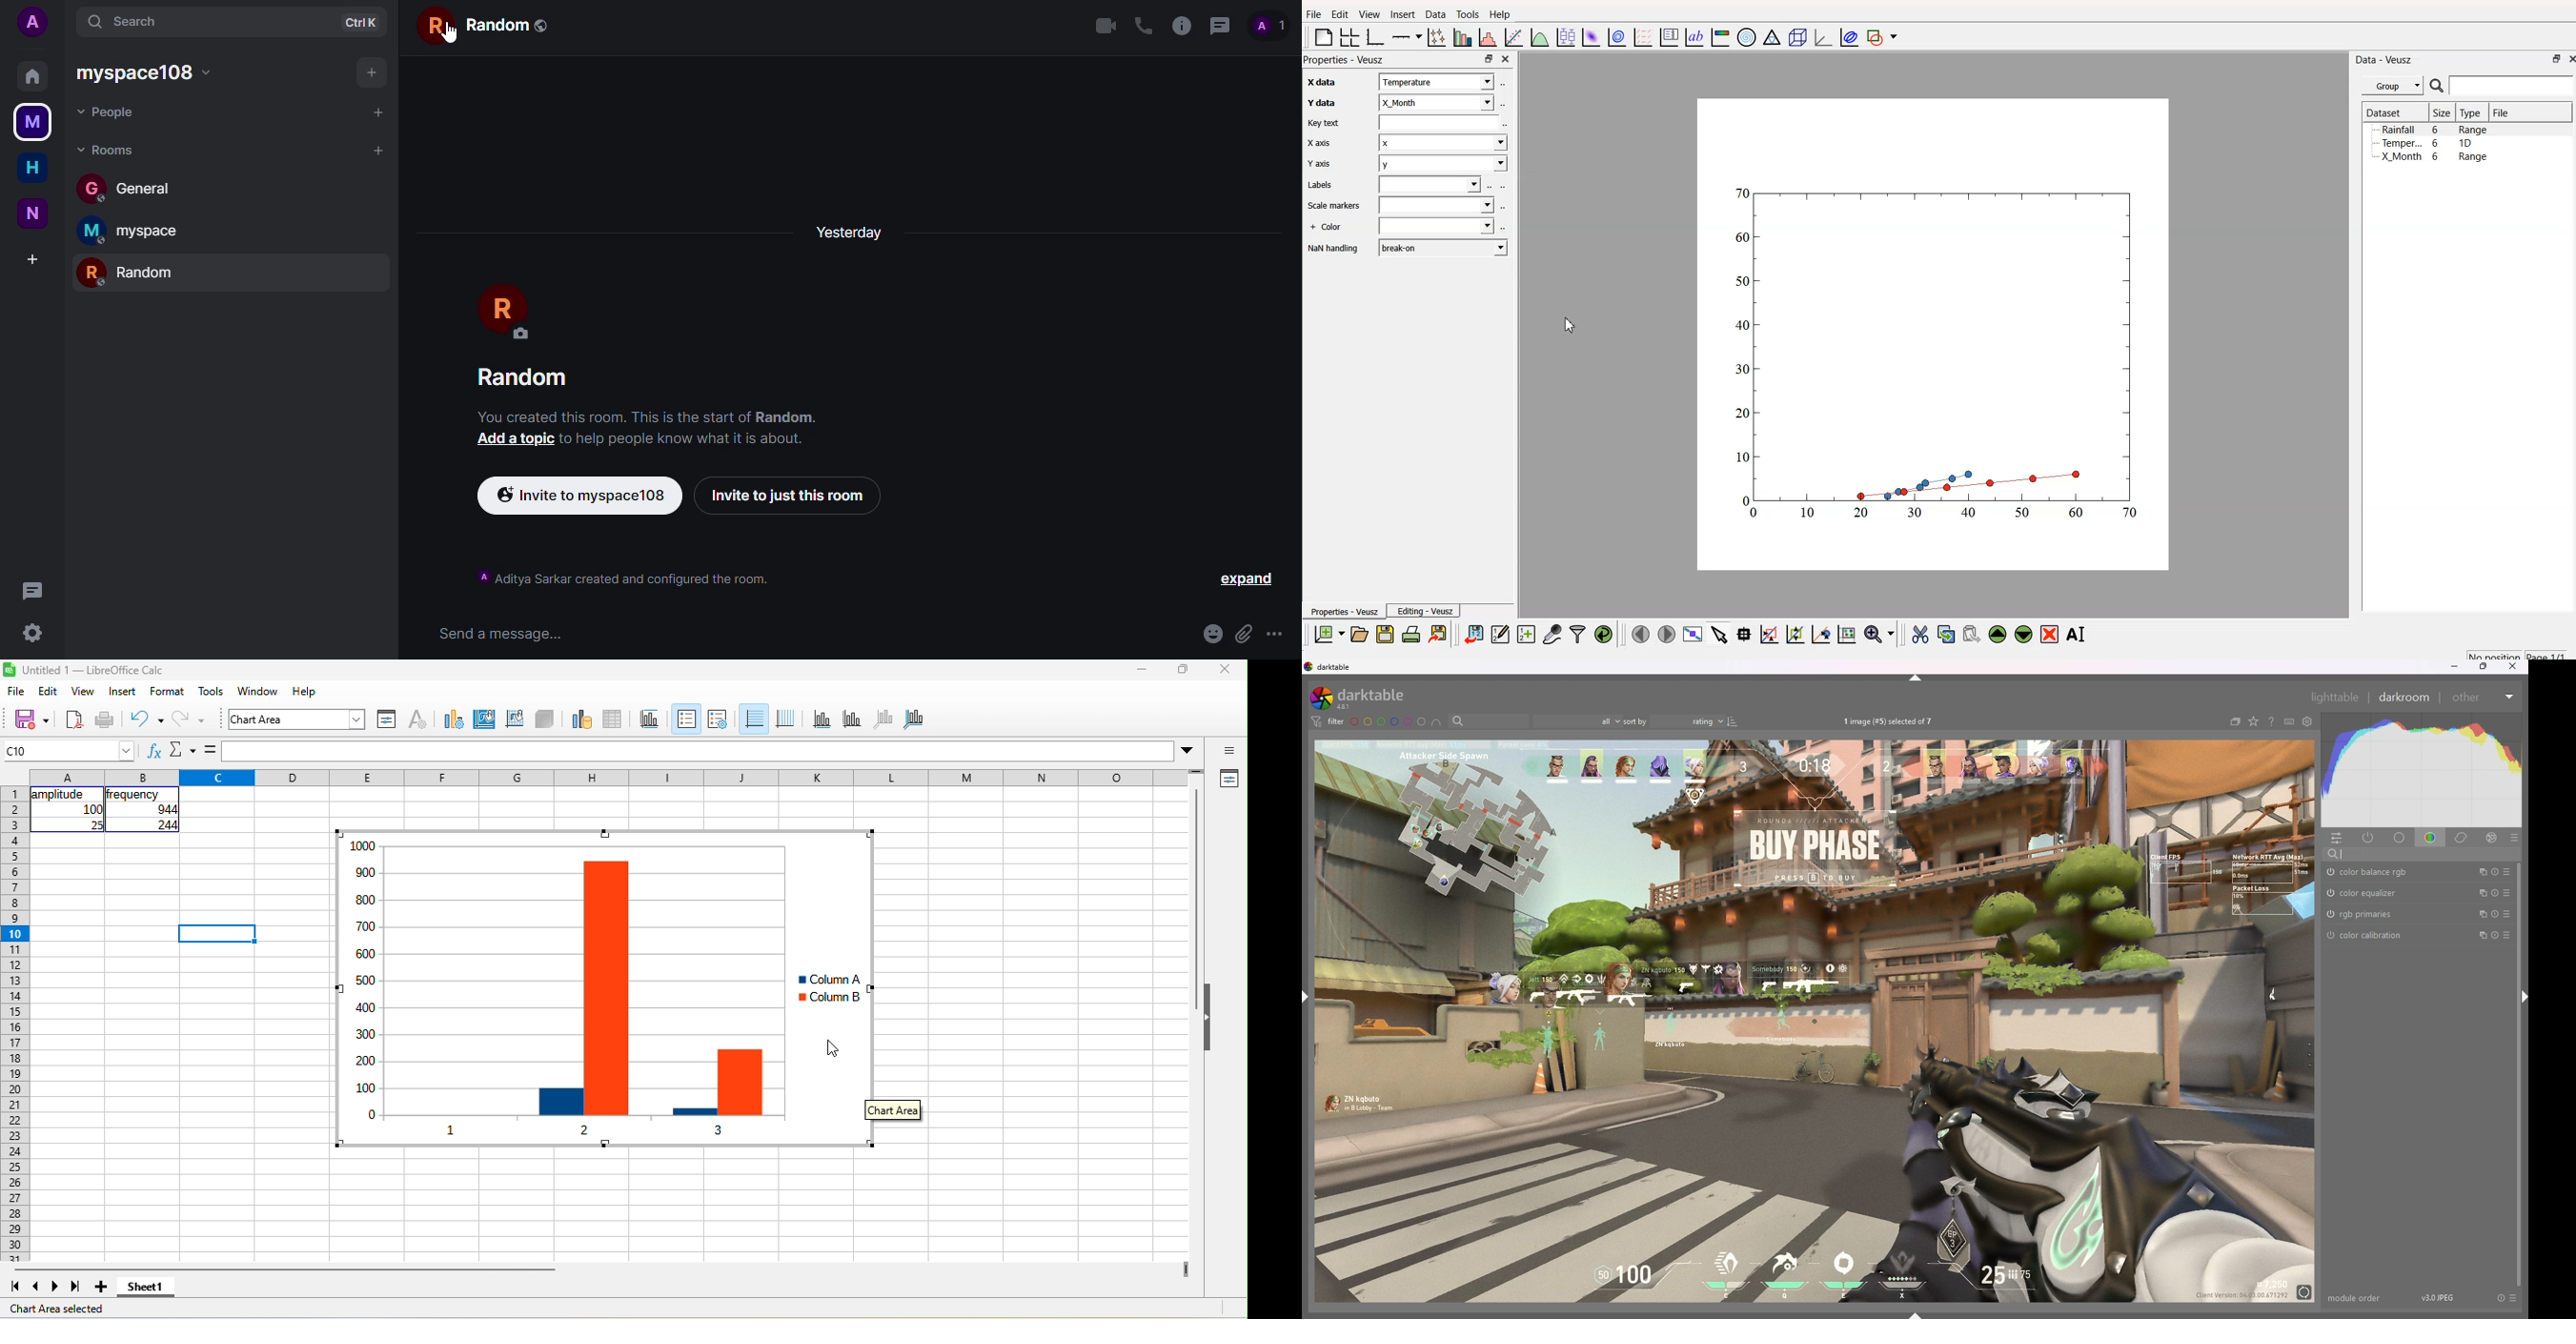 Image resolution: width=2576 pixels, height=1344 pixels. I want to click on collapse grouped images, so click(2235, 721).